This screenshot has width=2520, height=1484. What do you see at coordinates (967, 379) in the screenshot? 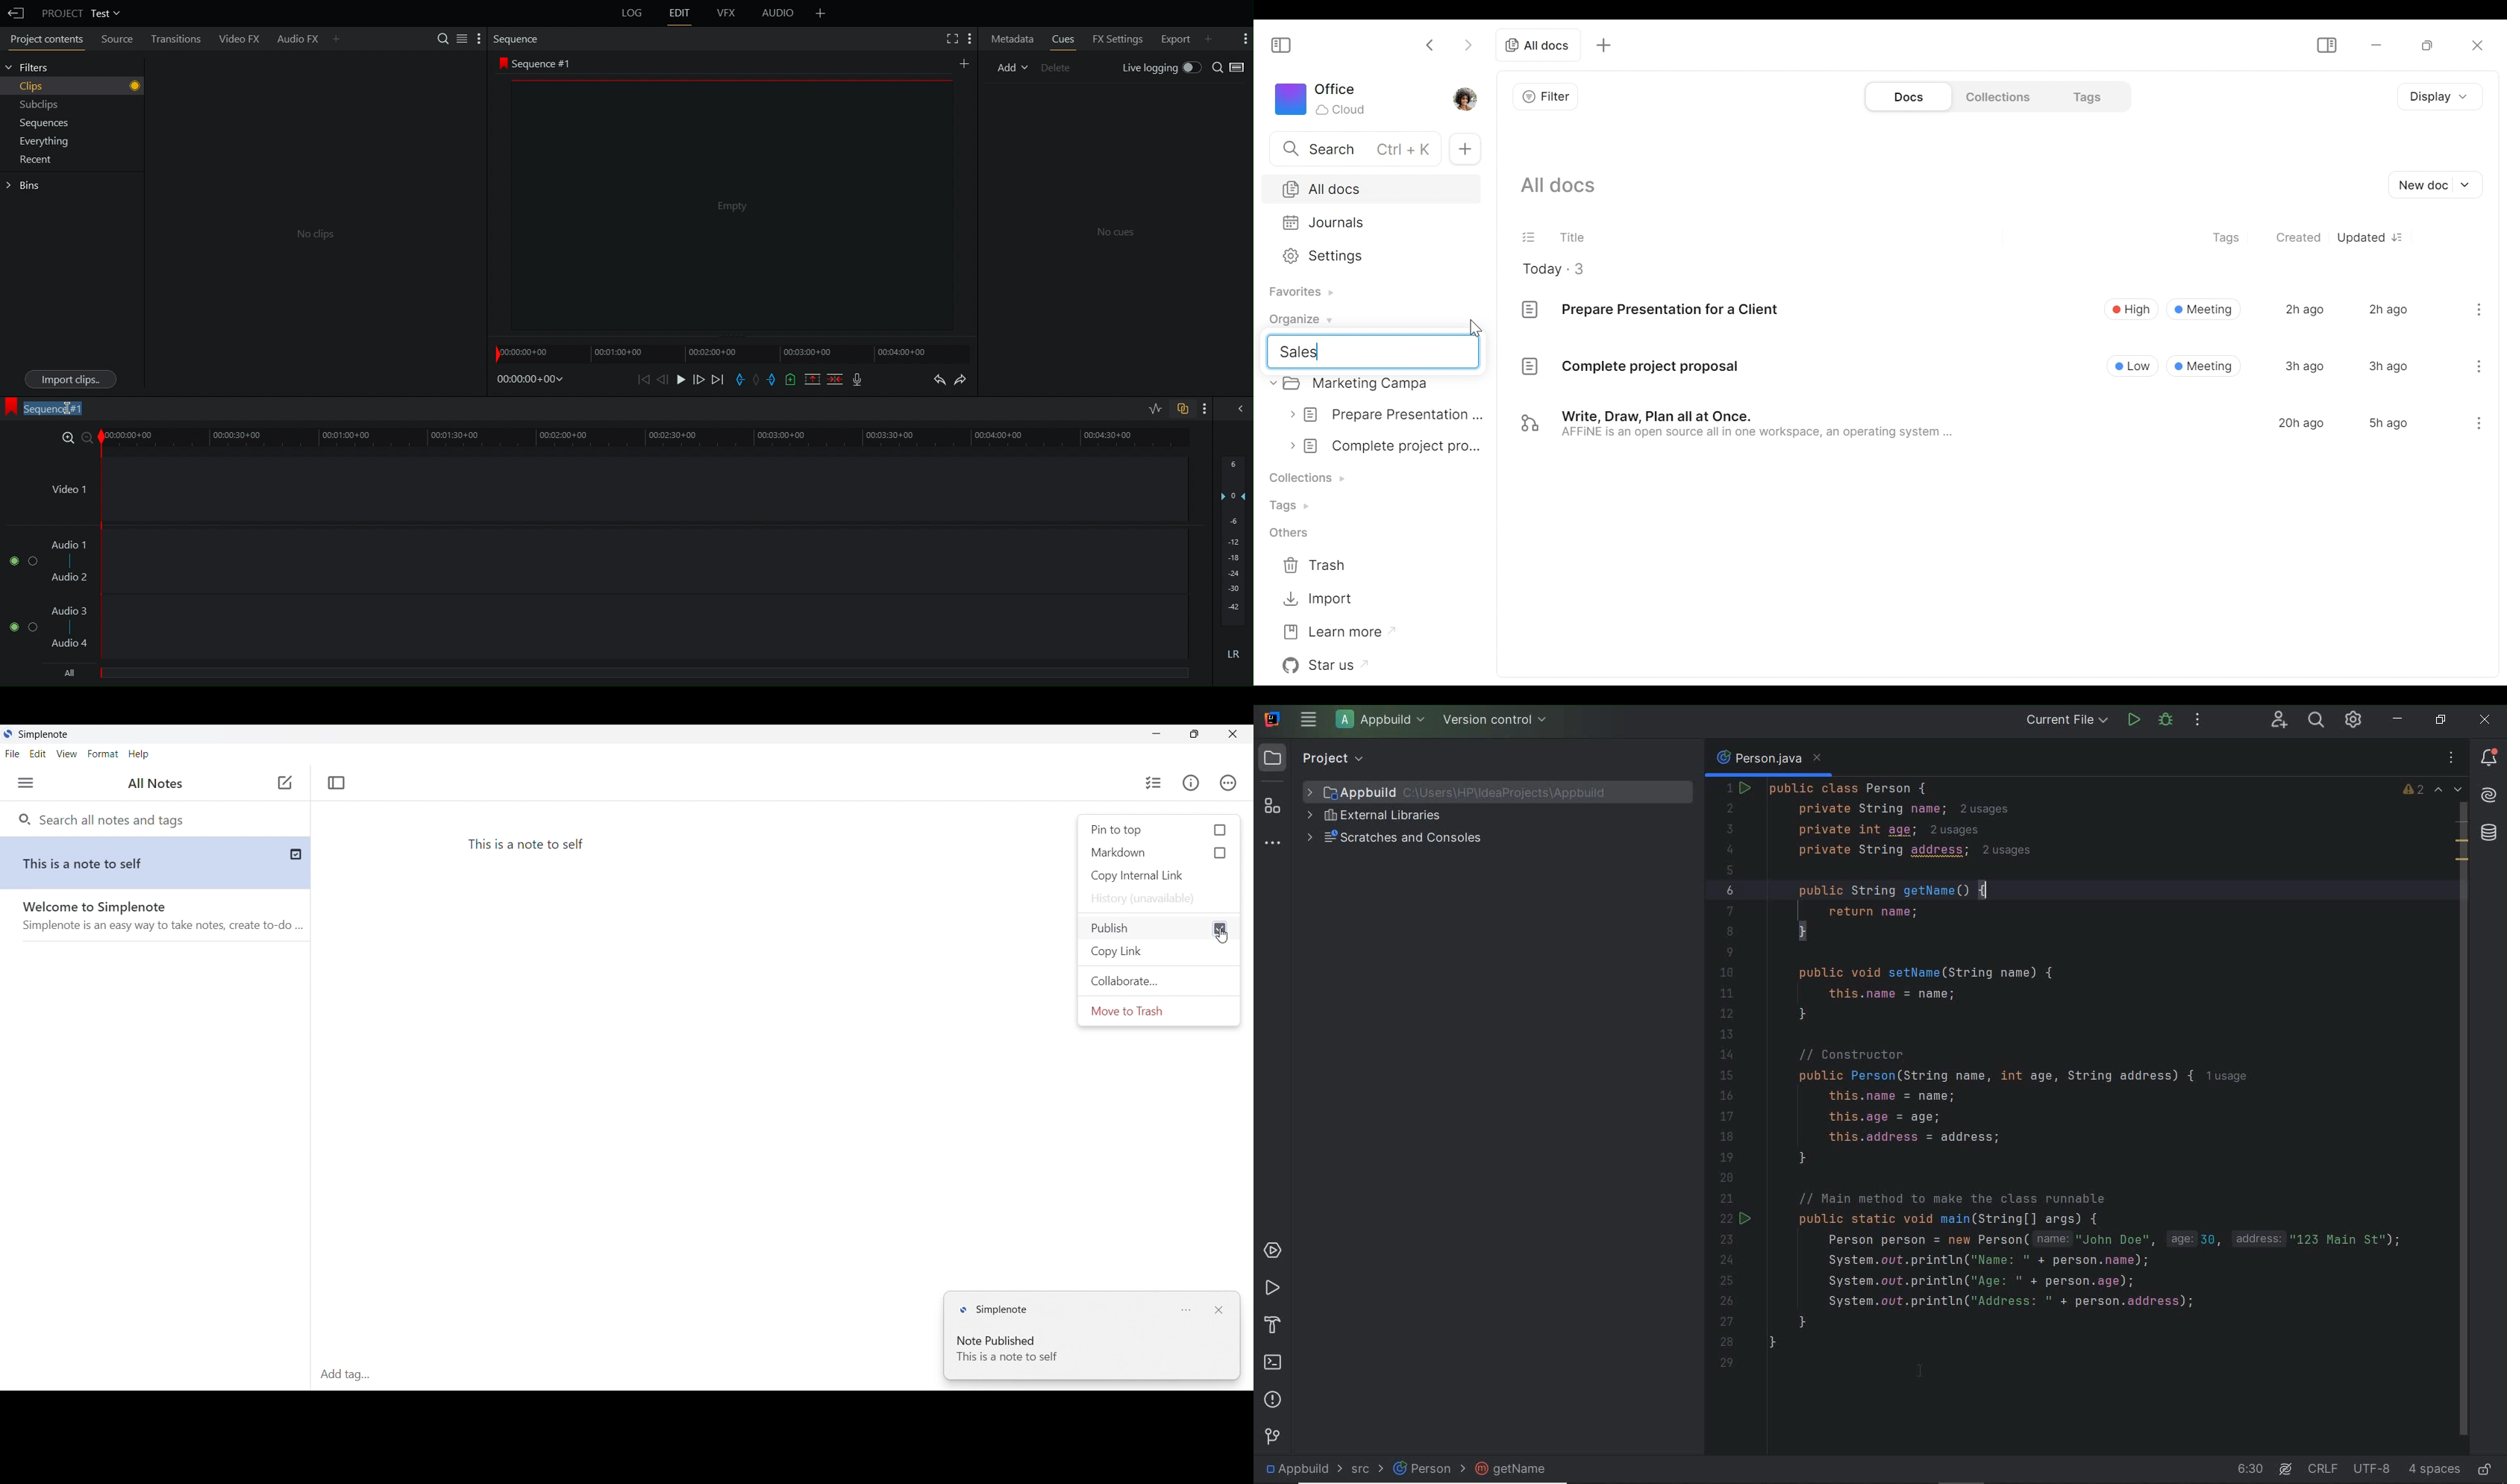
I see `Redo` at bounding box center [967, 379].